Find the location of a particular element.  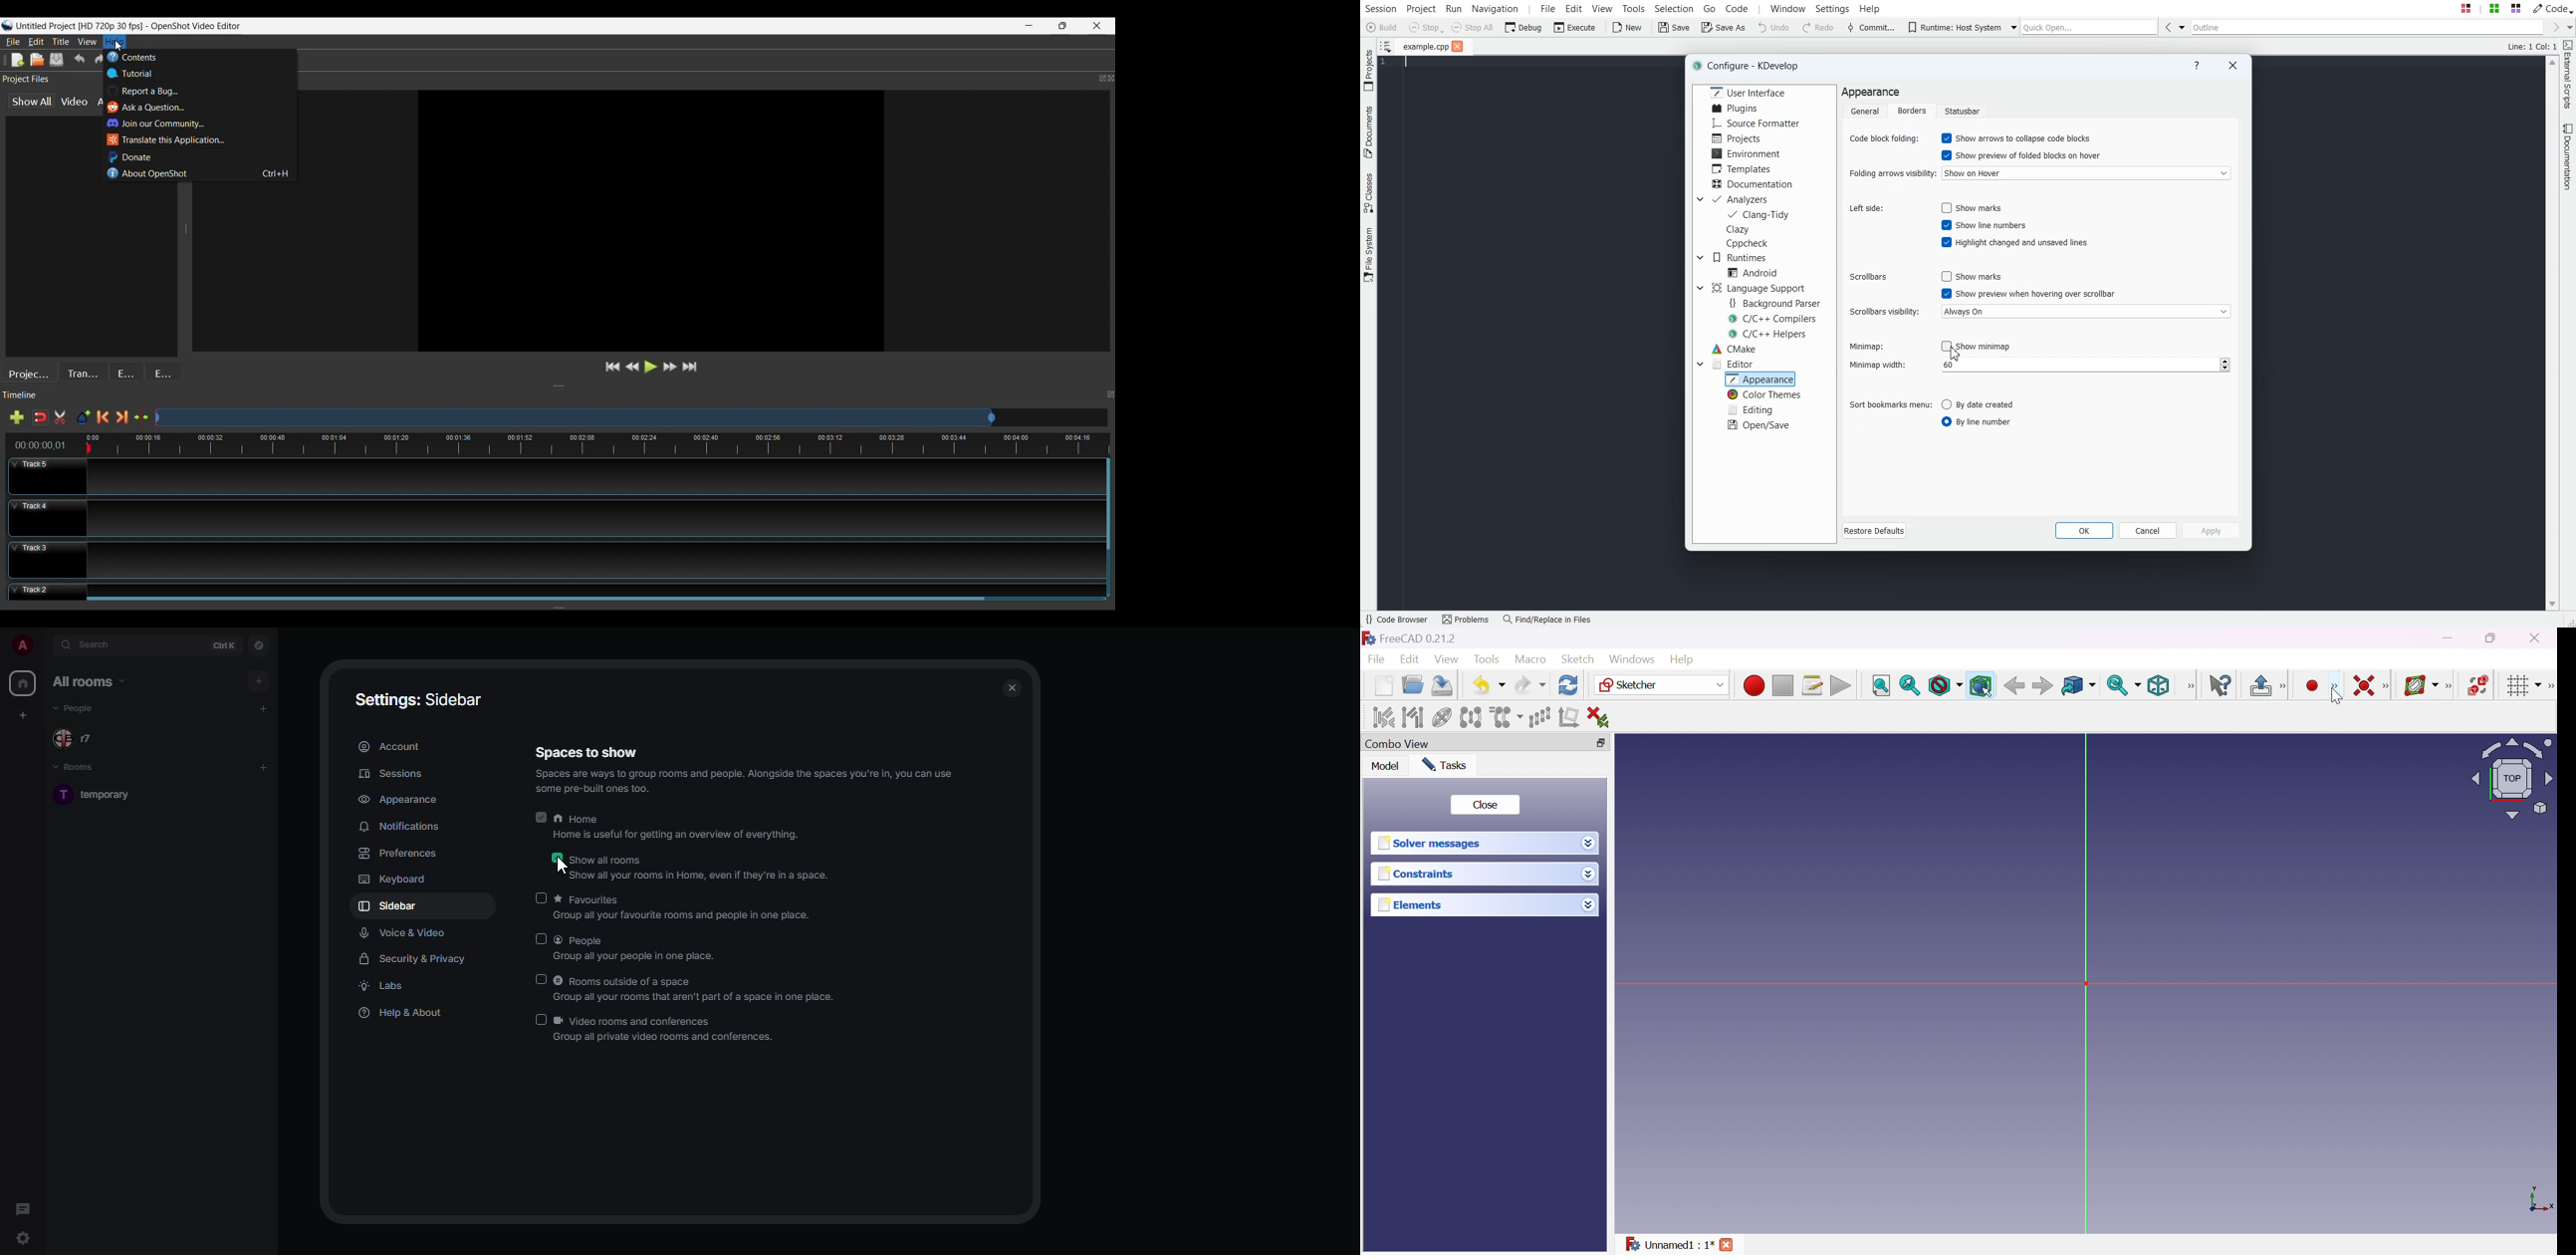

voice & video is located at coordinates (403, 933).